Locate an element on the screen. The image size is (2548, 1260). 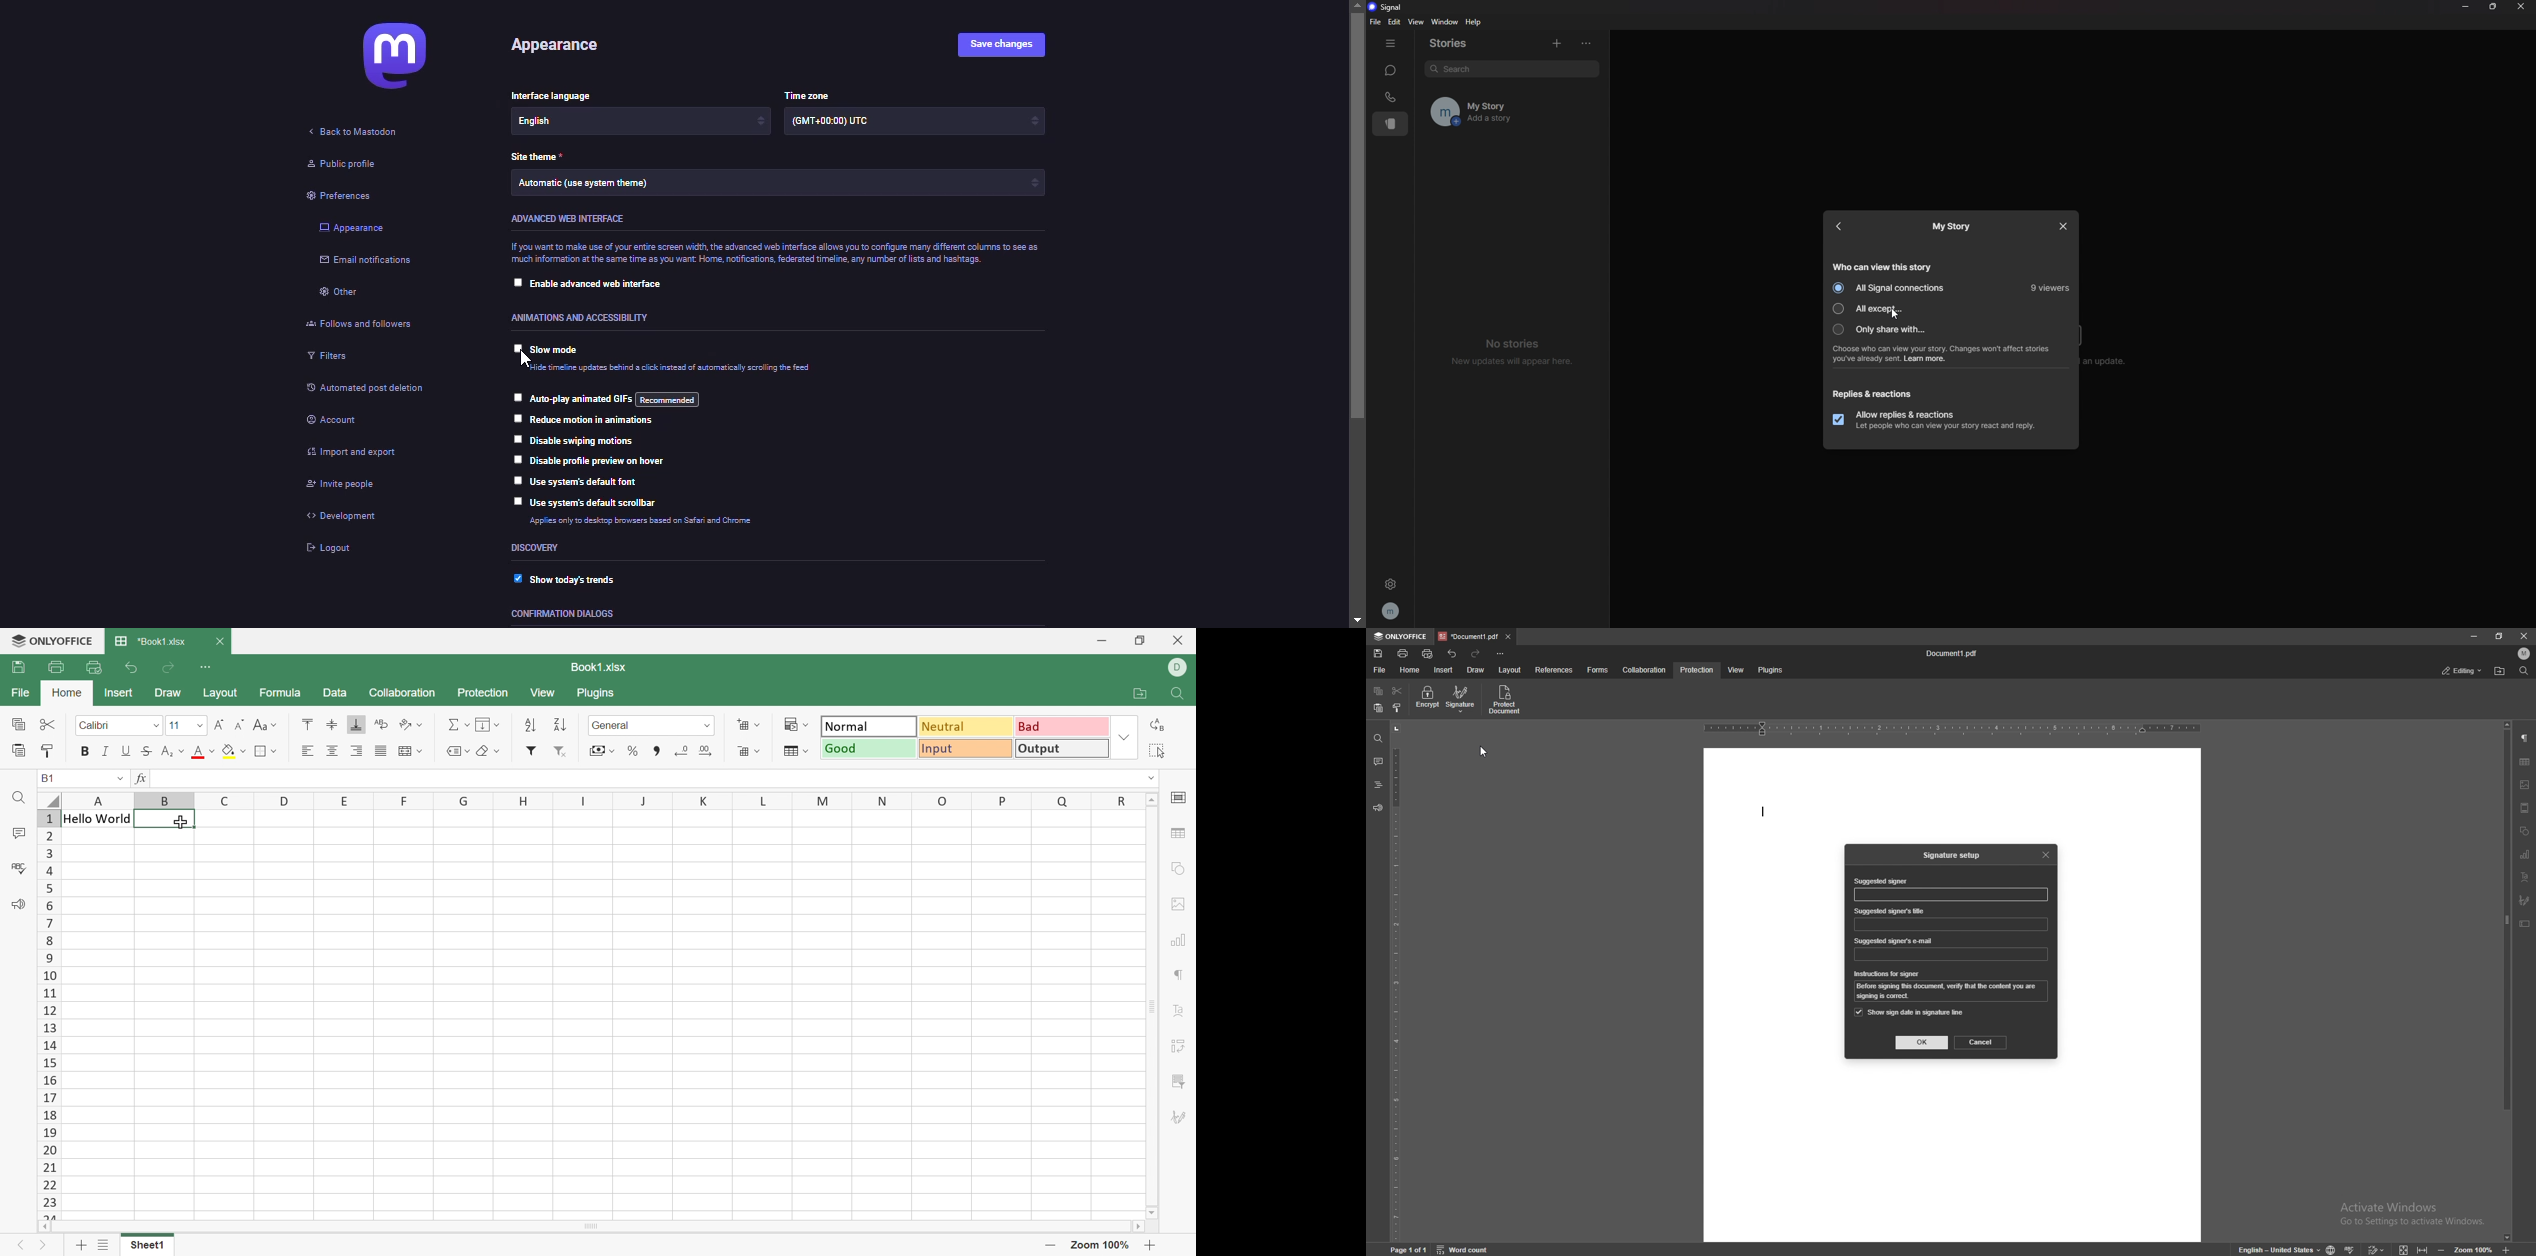
Quick print is located at coordinates (96, 667).